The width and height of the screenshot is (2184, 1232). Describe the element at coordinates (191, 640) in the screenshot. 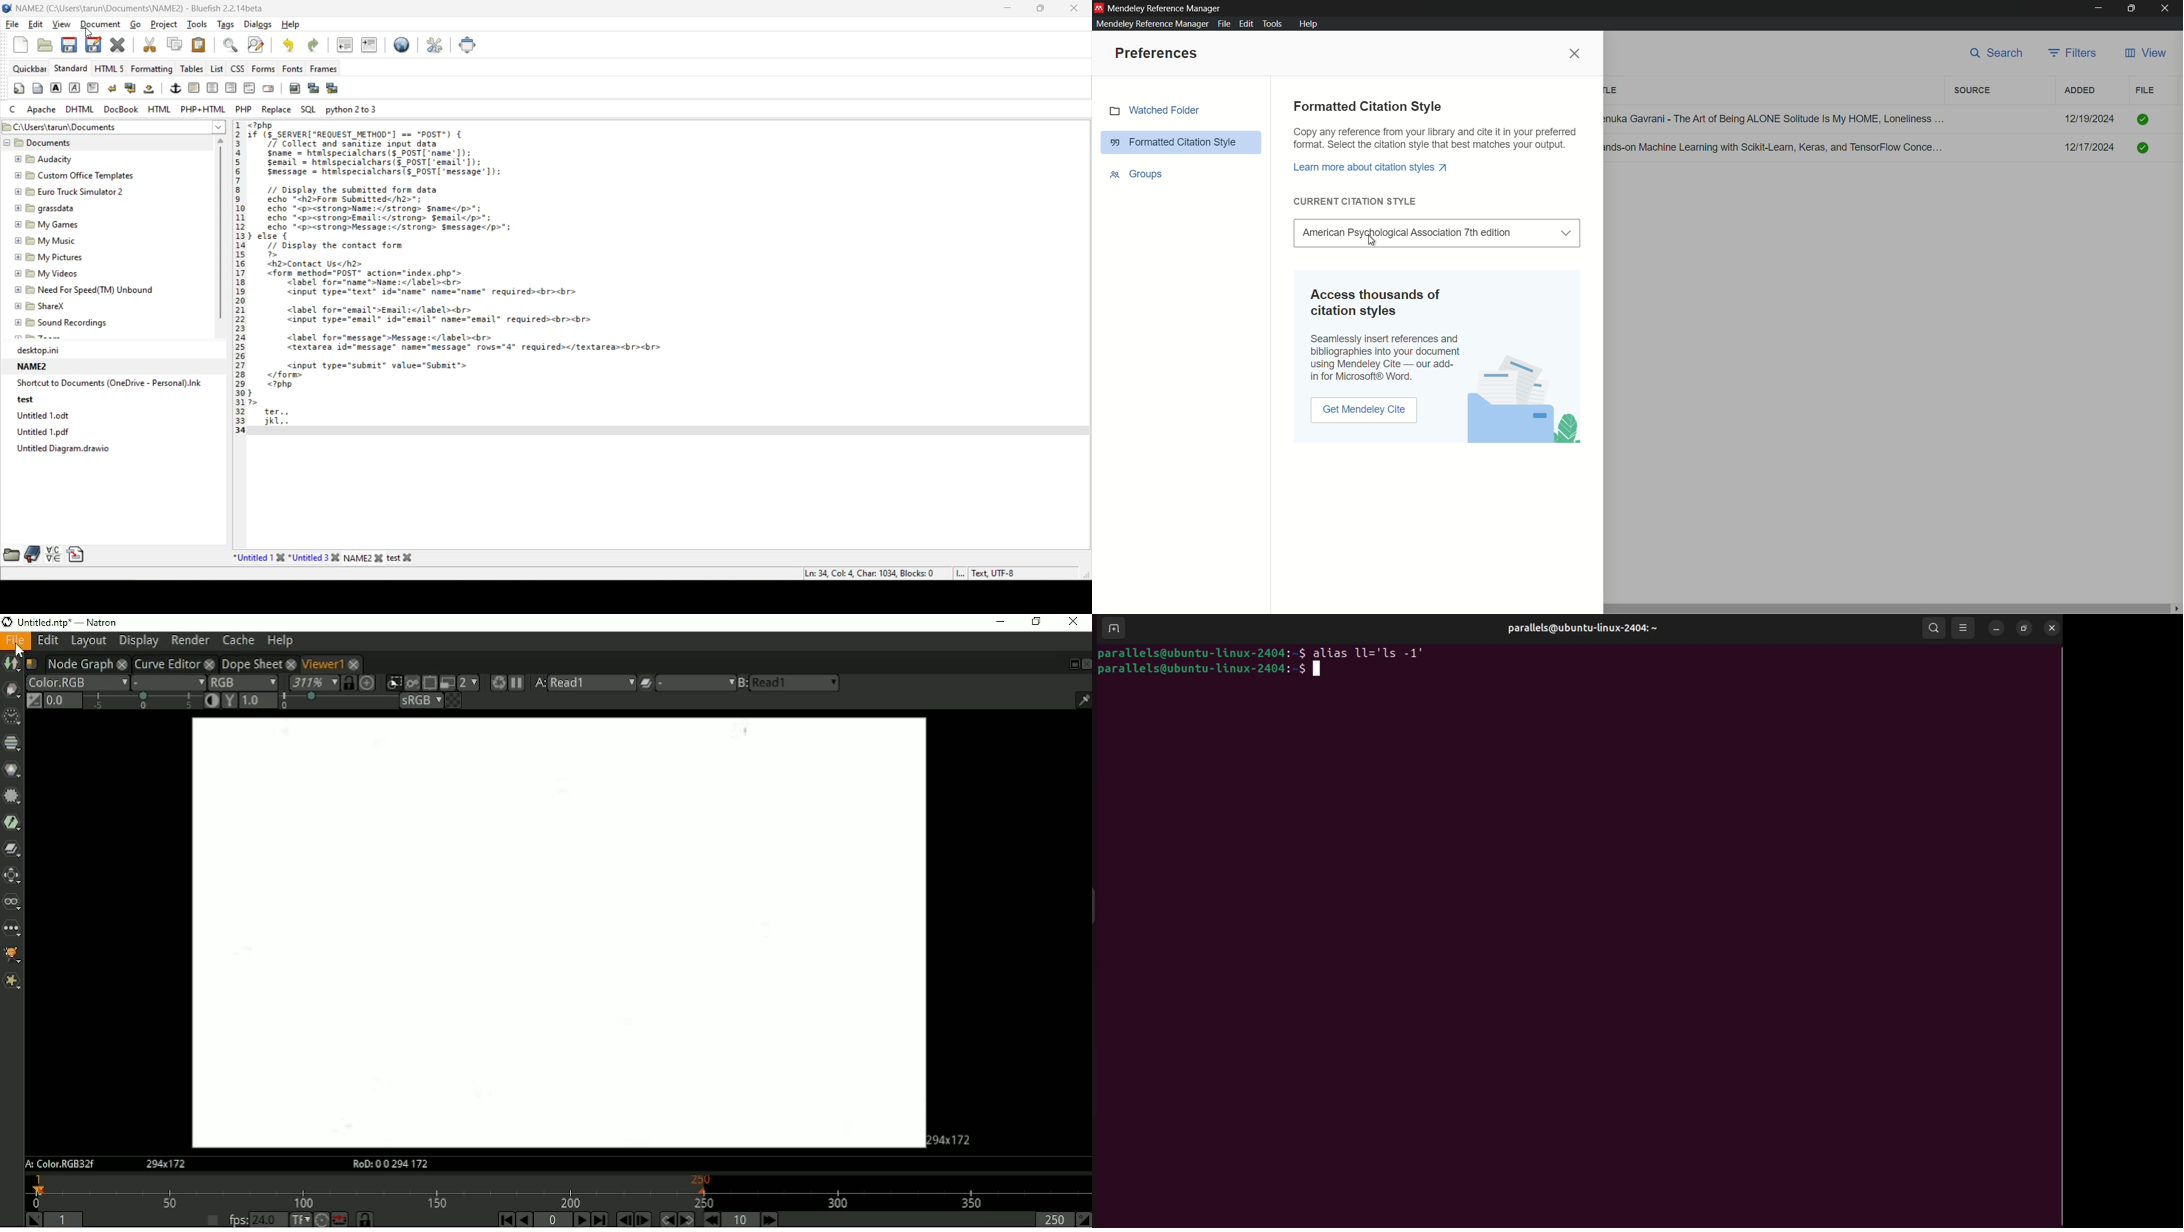

I see `Render` at that location.